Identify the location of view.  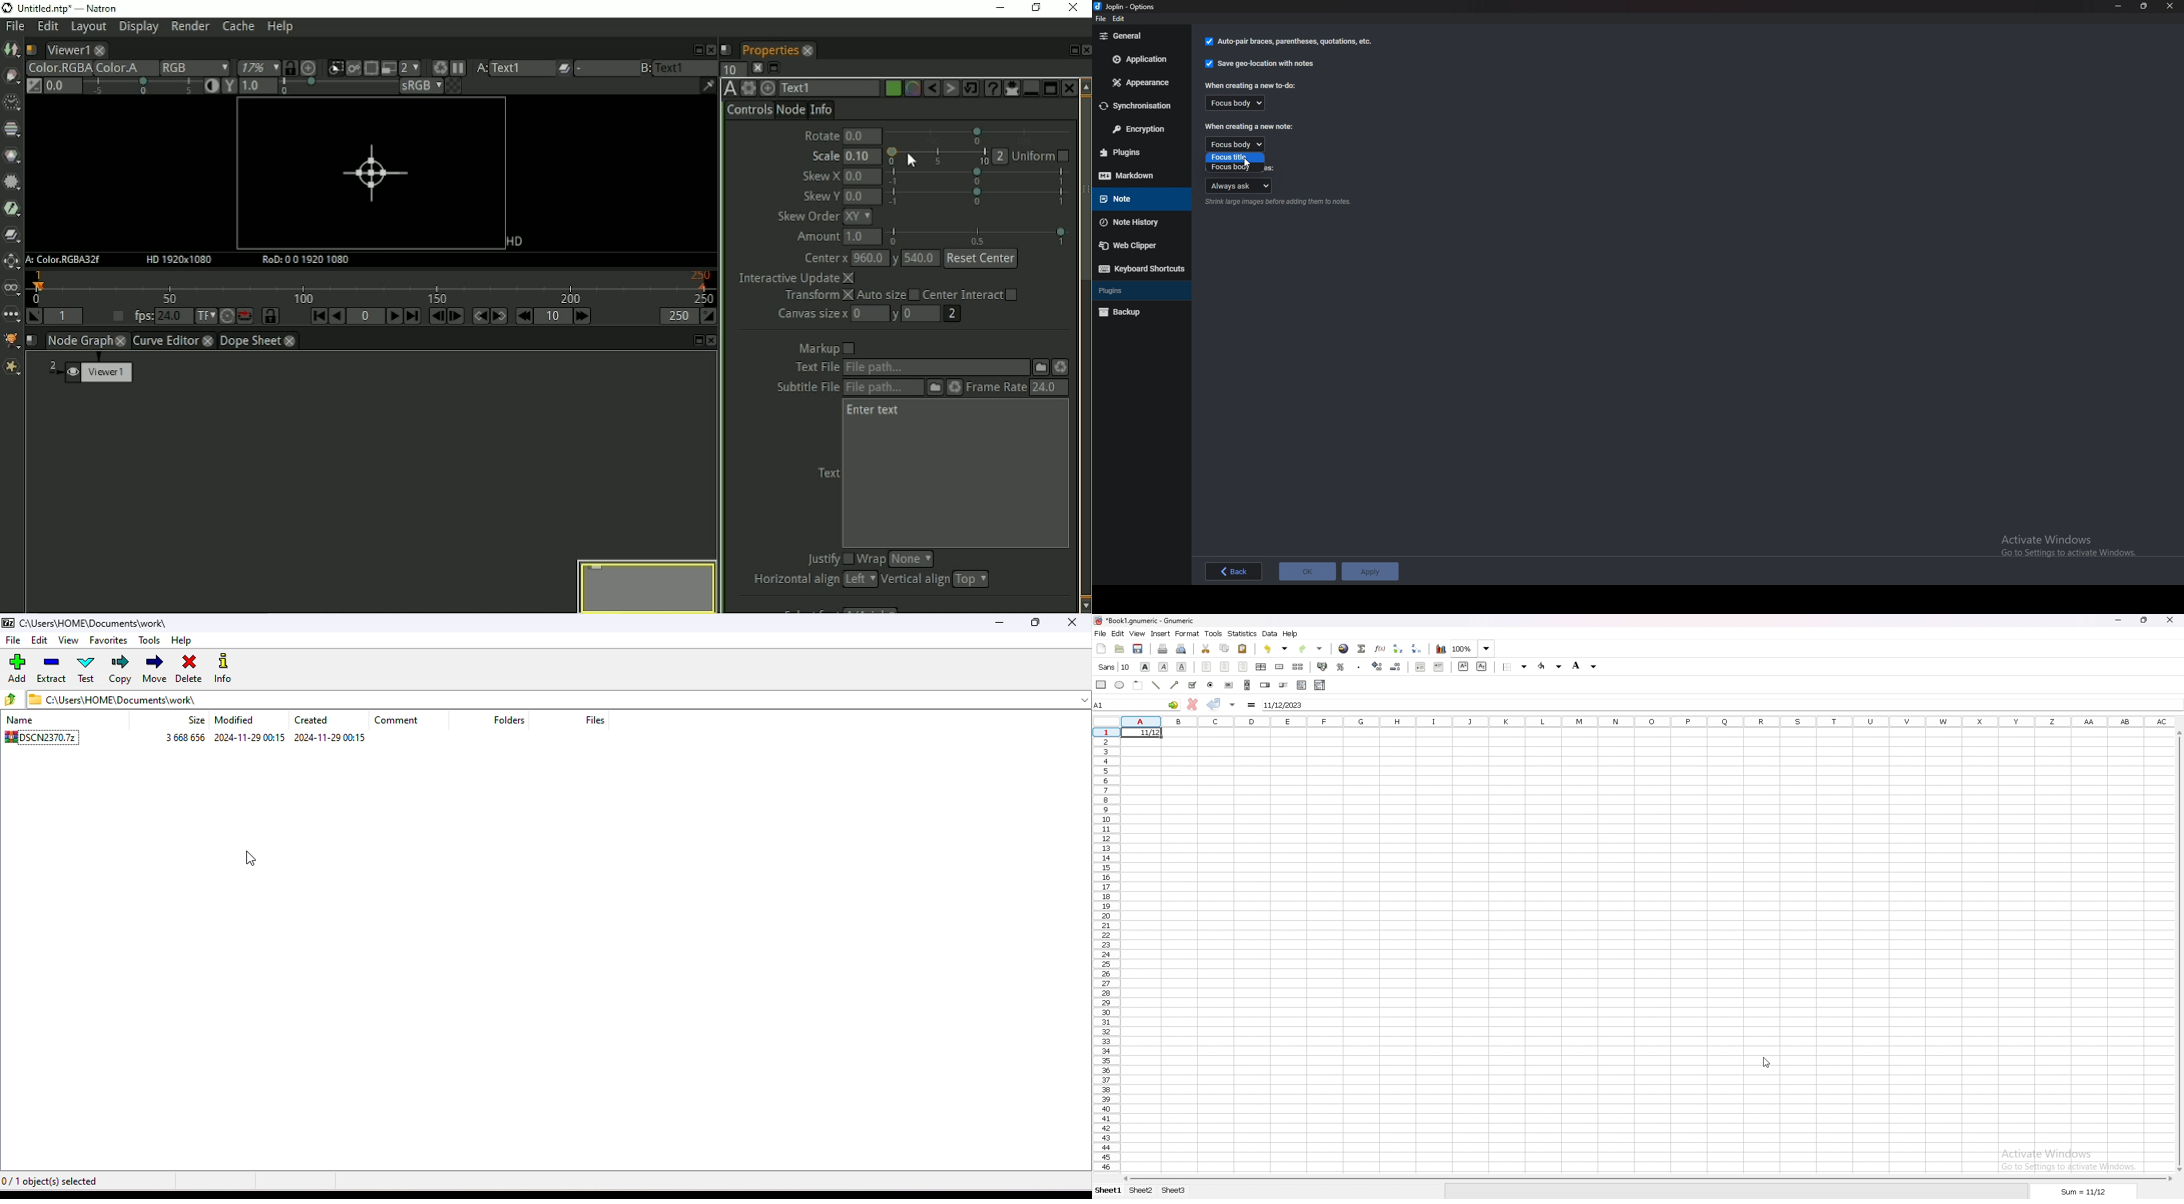
(68, 640).